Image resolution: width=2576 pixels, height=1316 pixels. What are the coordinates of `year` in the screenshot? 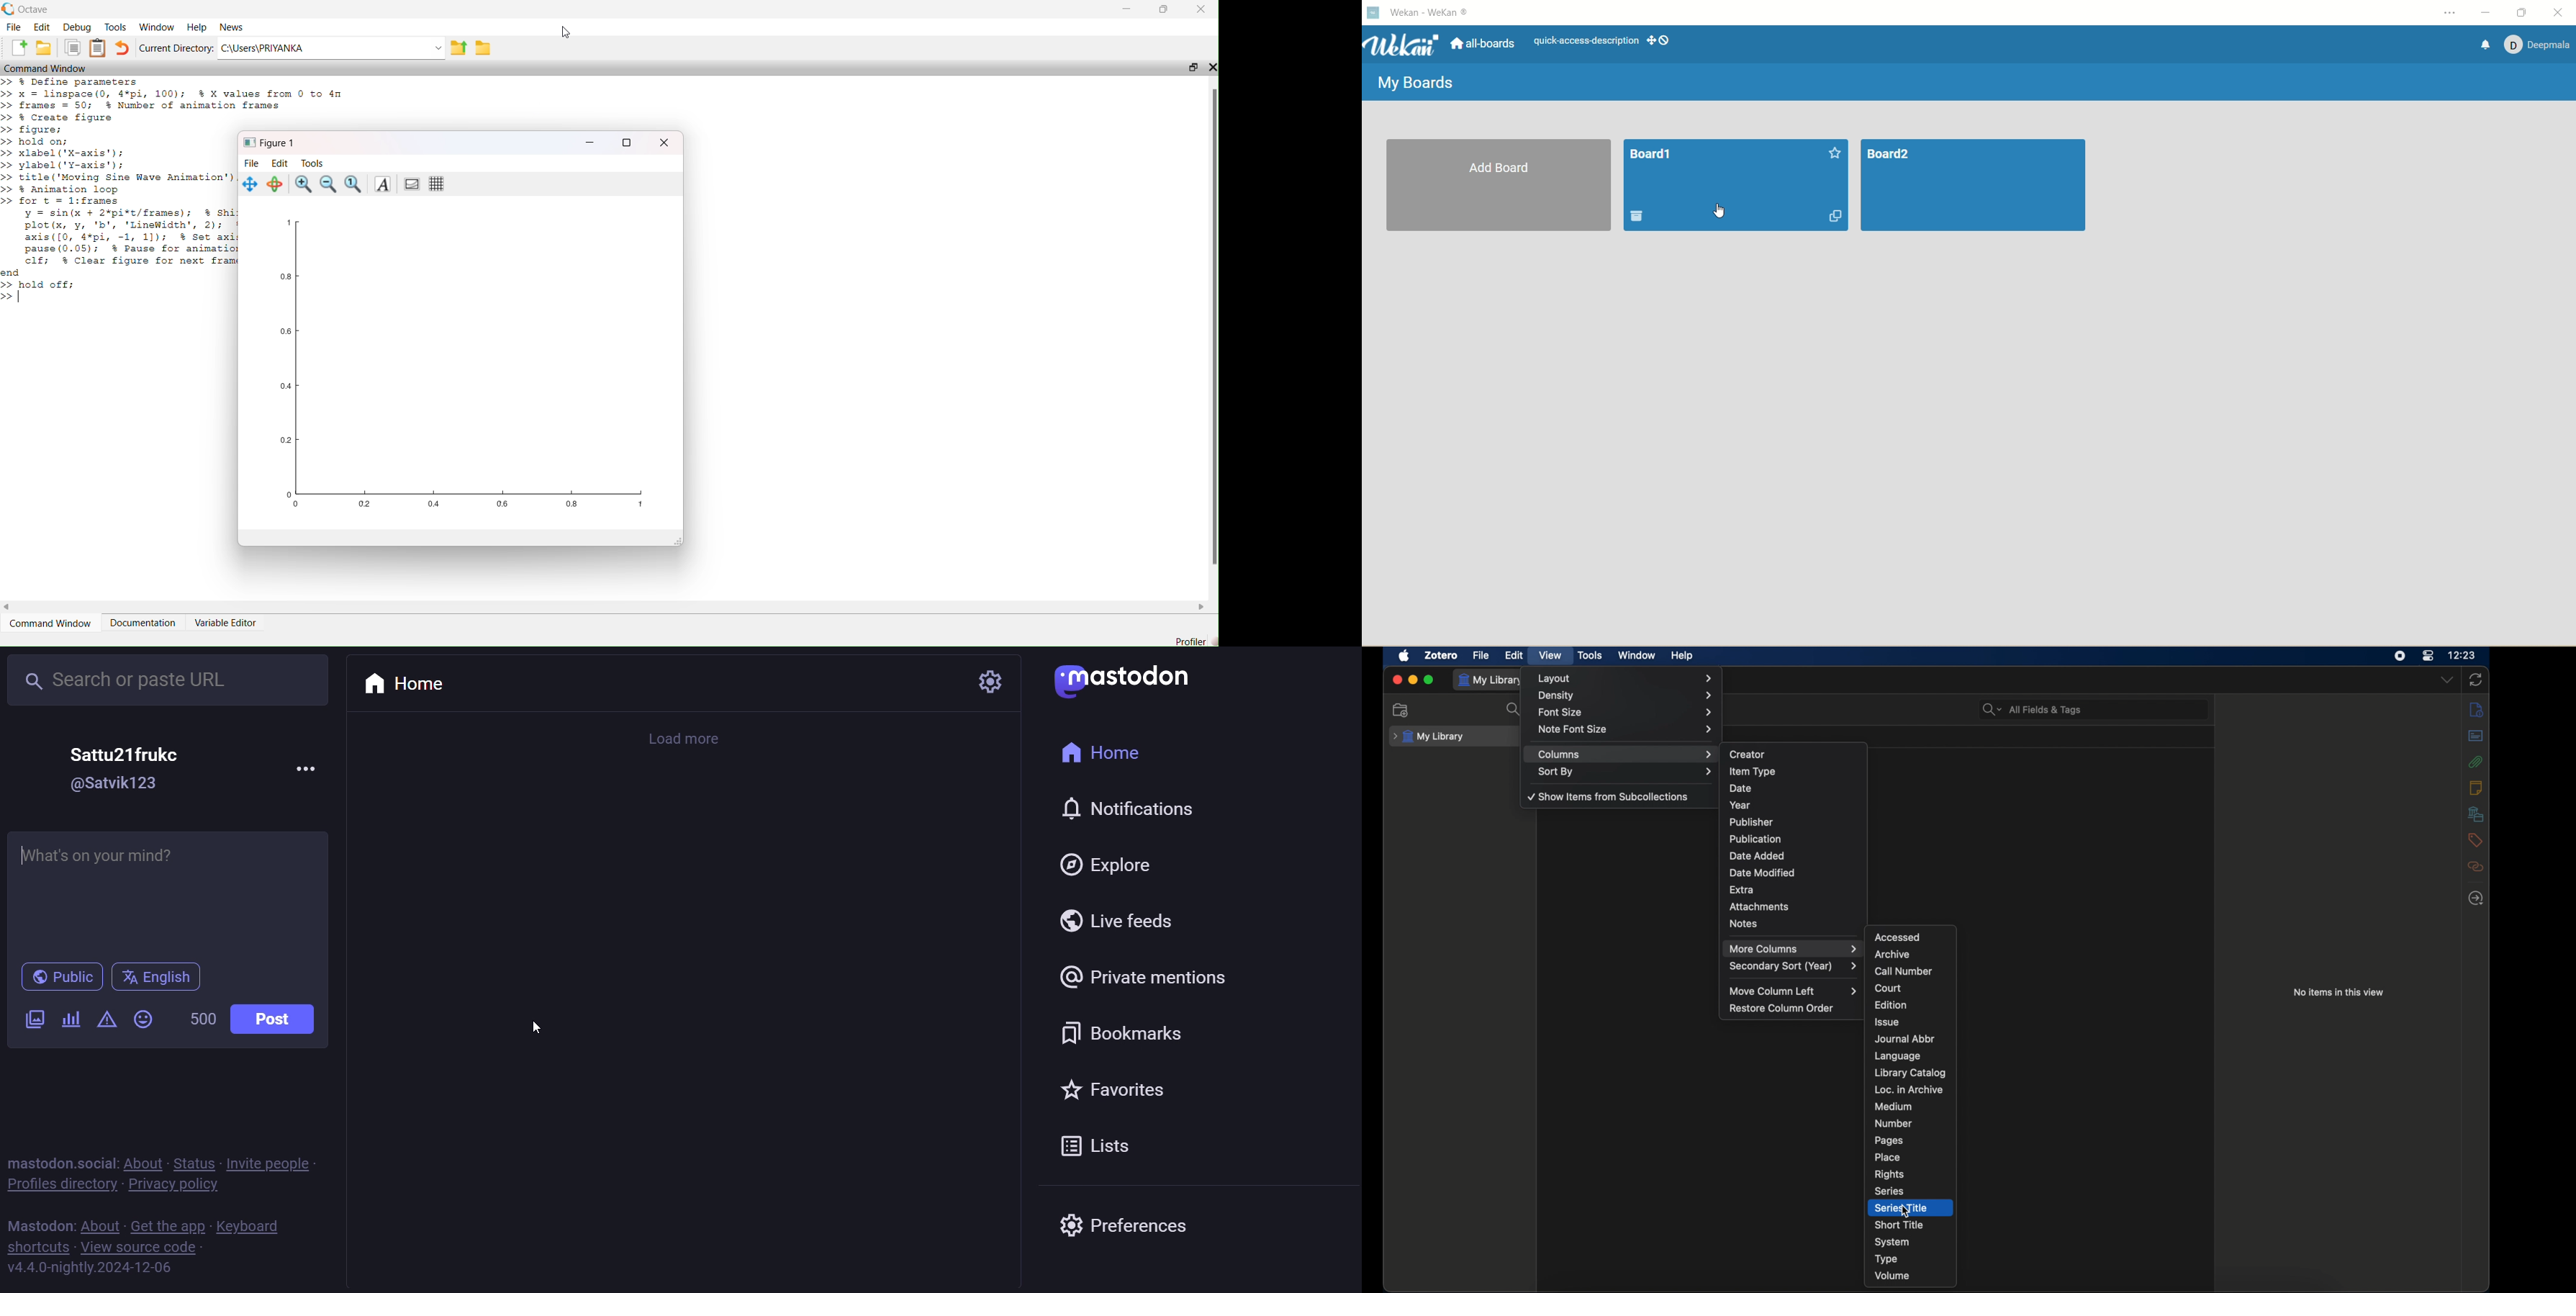 It's located at (1741, 805).